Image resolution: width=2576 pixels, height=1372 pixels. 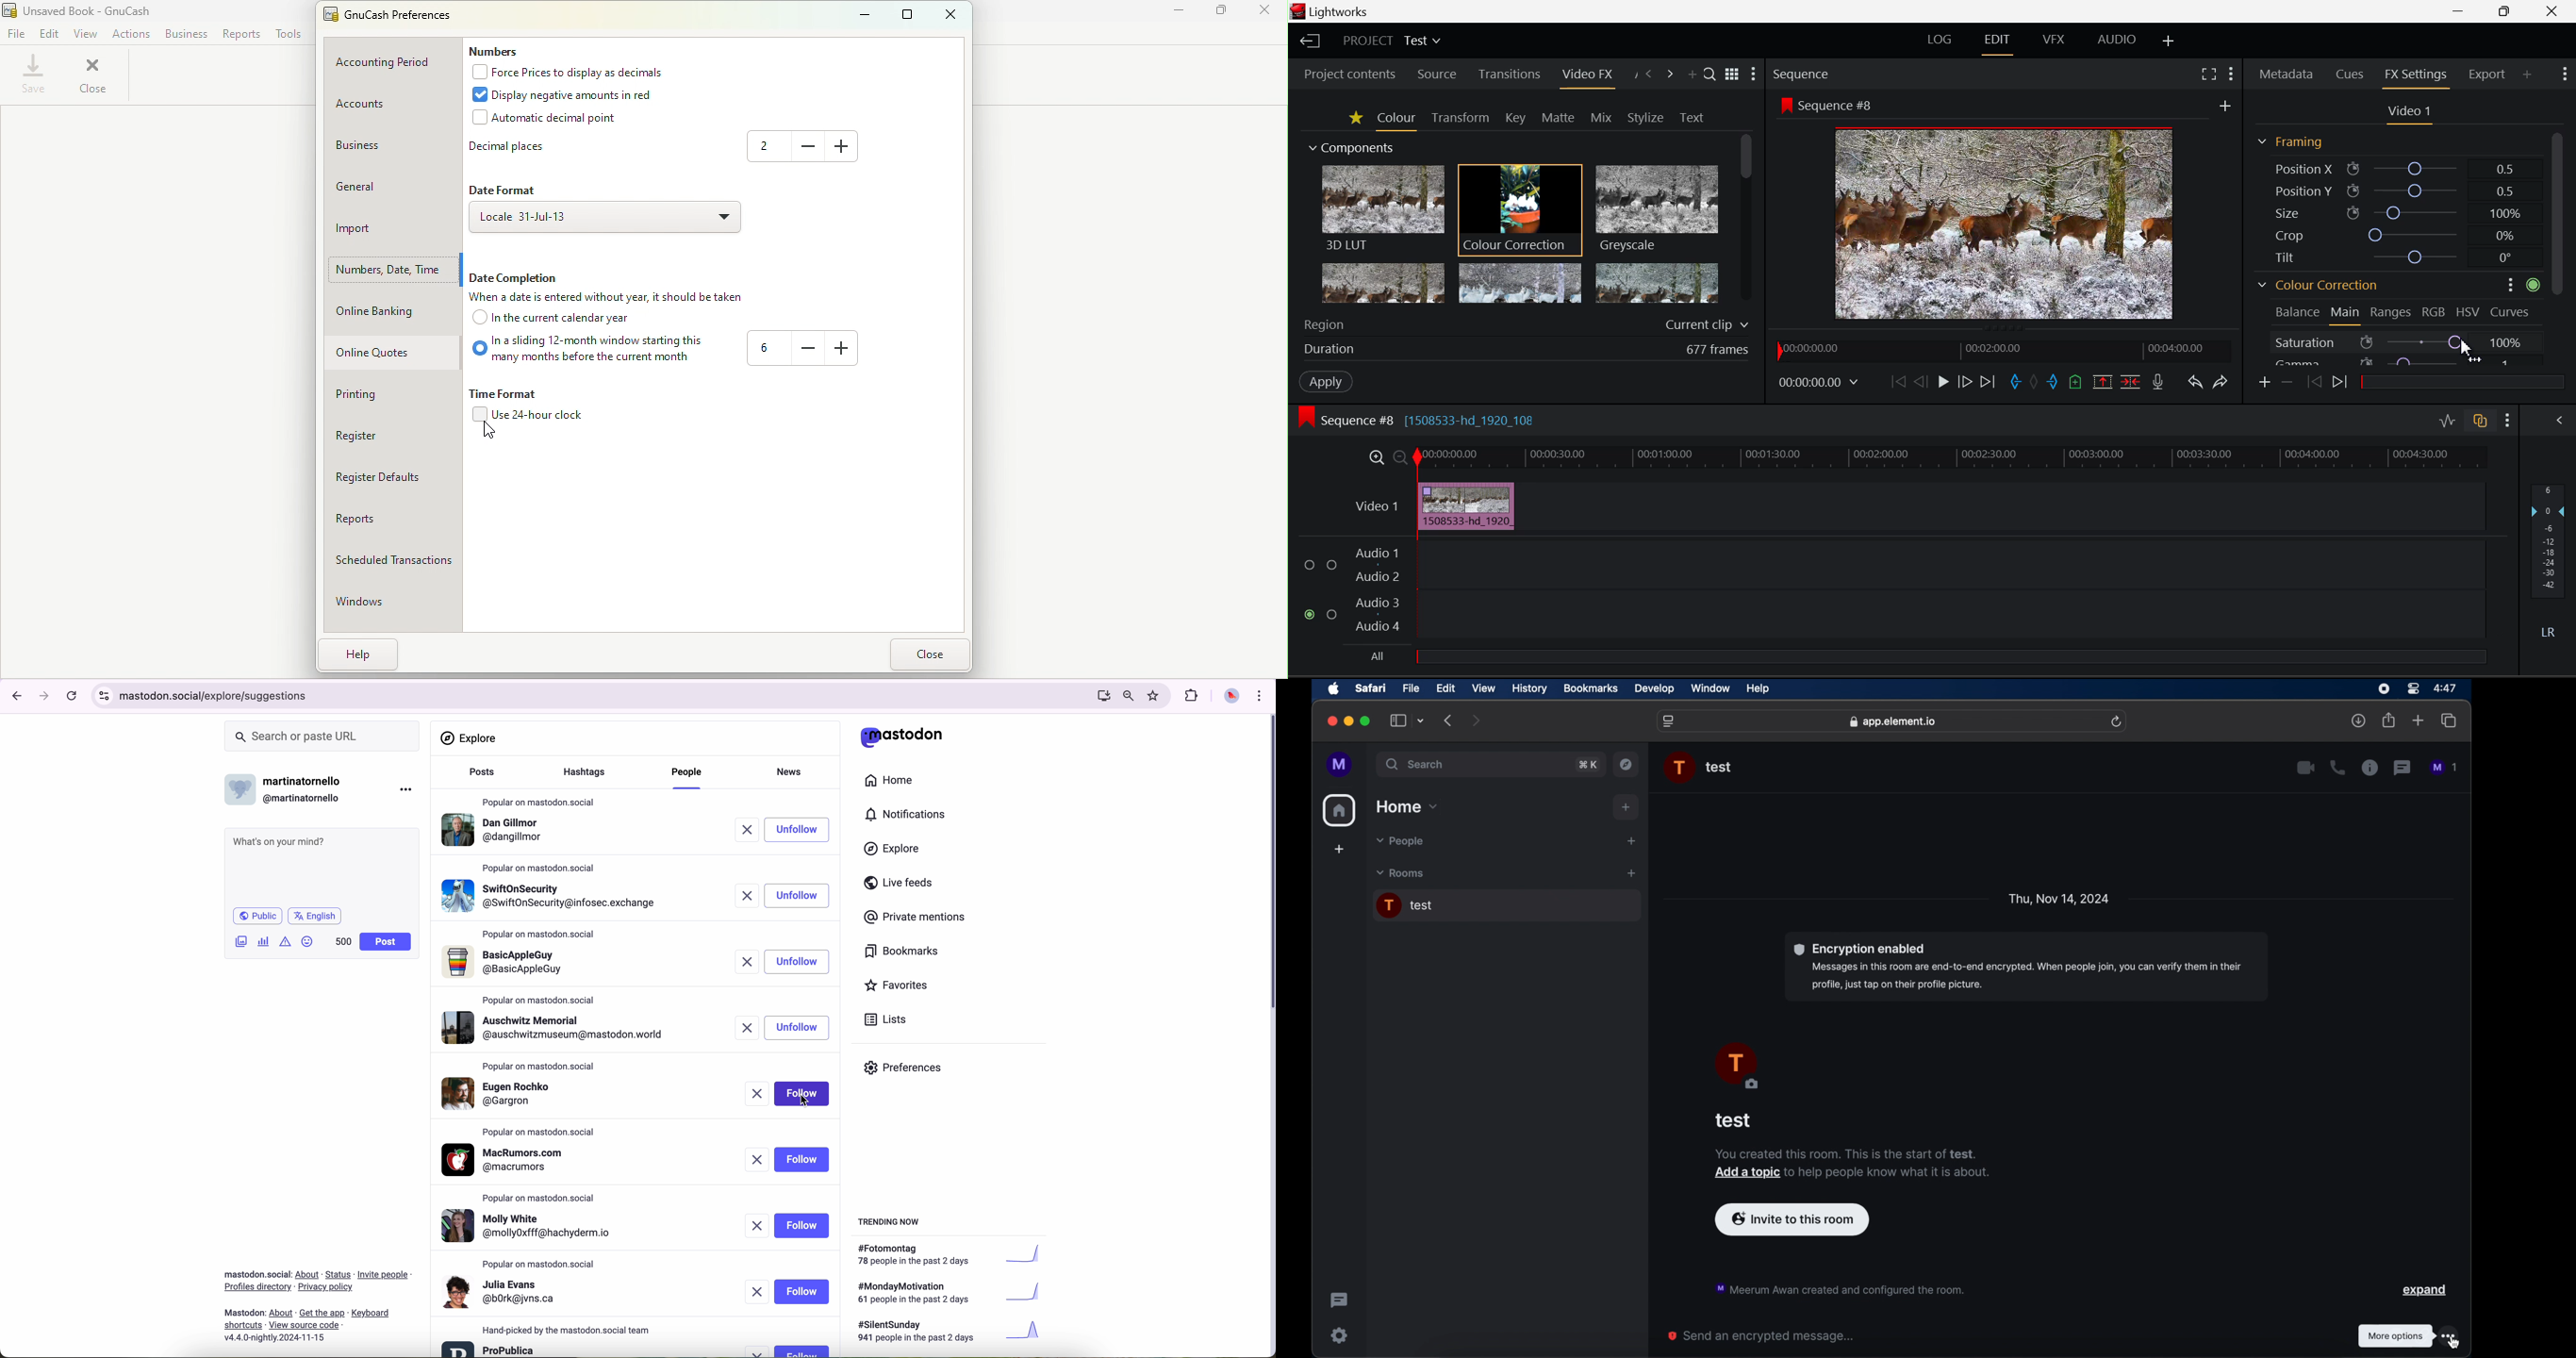 I want to click on profile picture, so click(x=1736, y=1067).